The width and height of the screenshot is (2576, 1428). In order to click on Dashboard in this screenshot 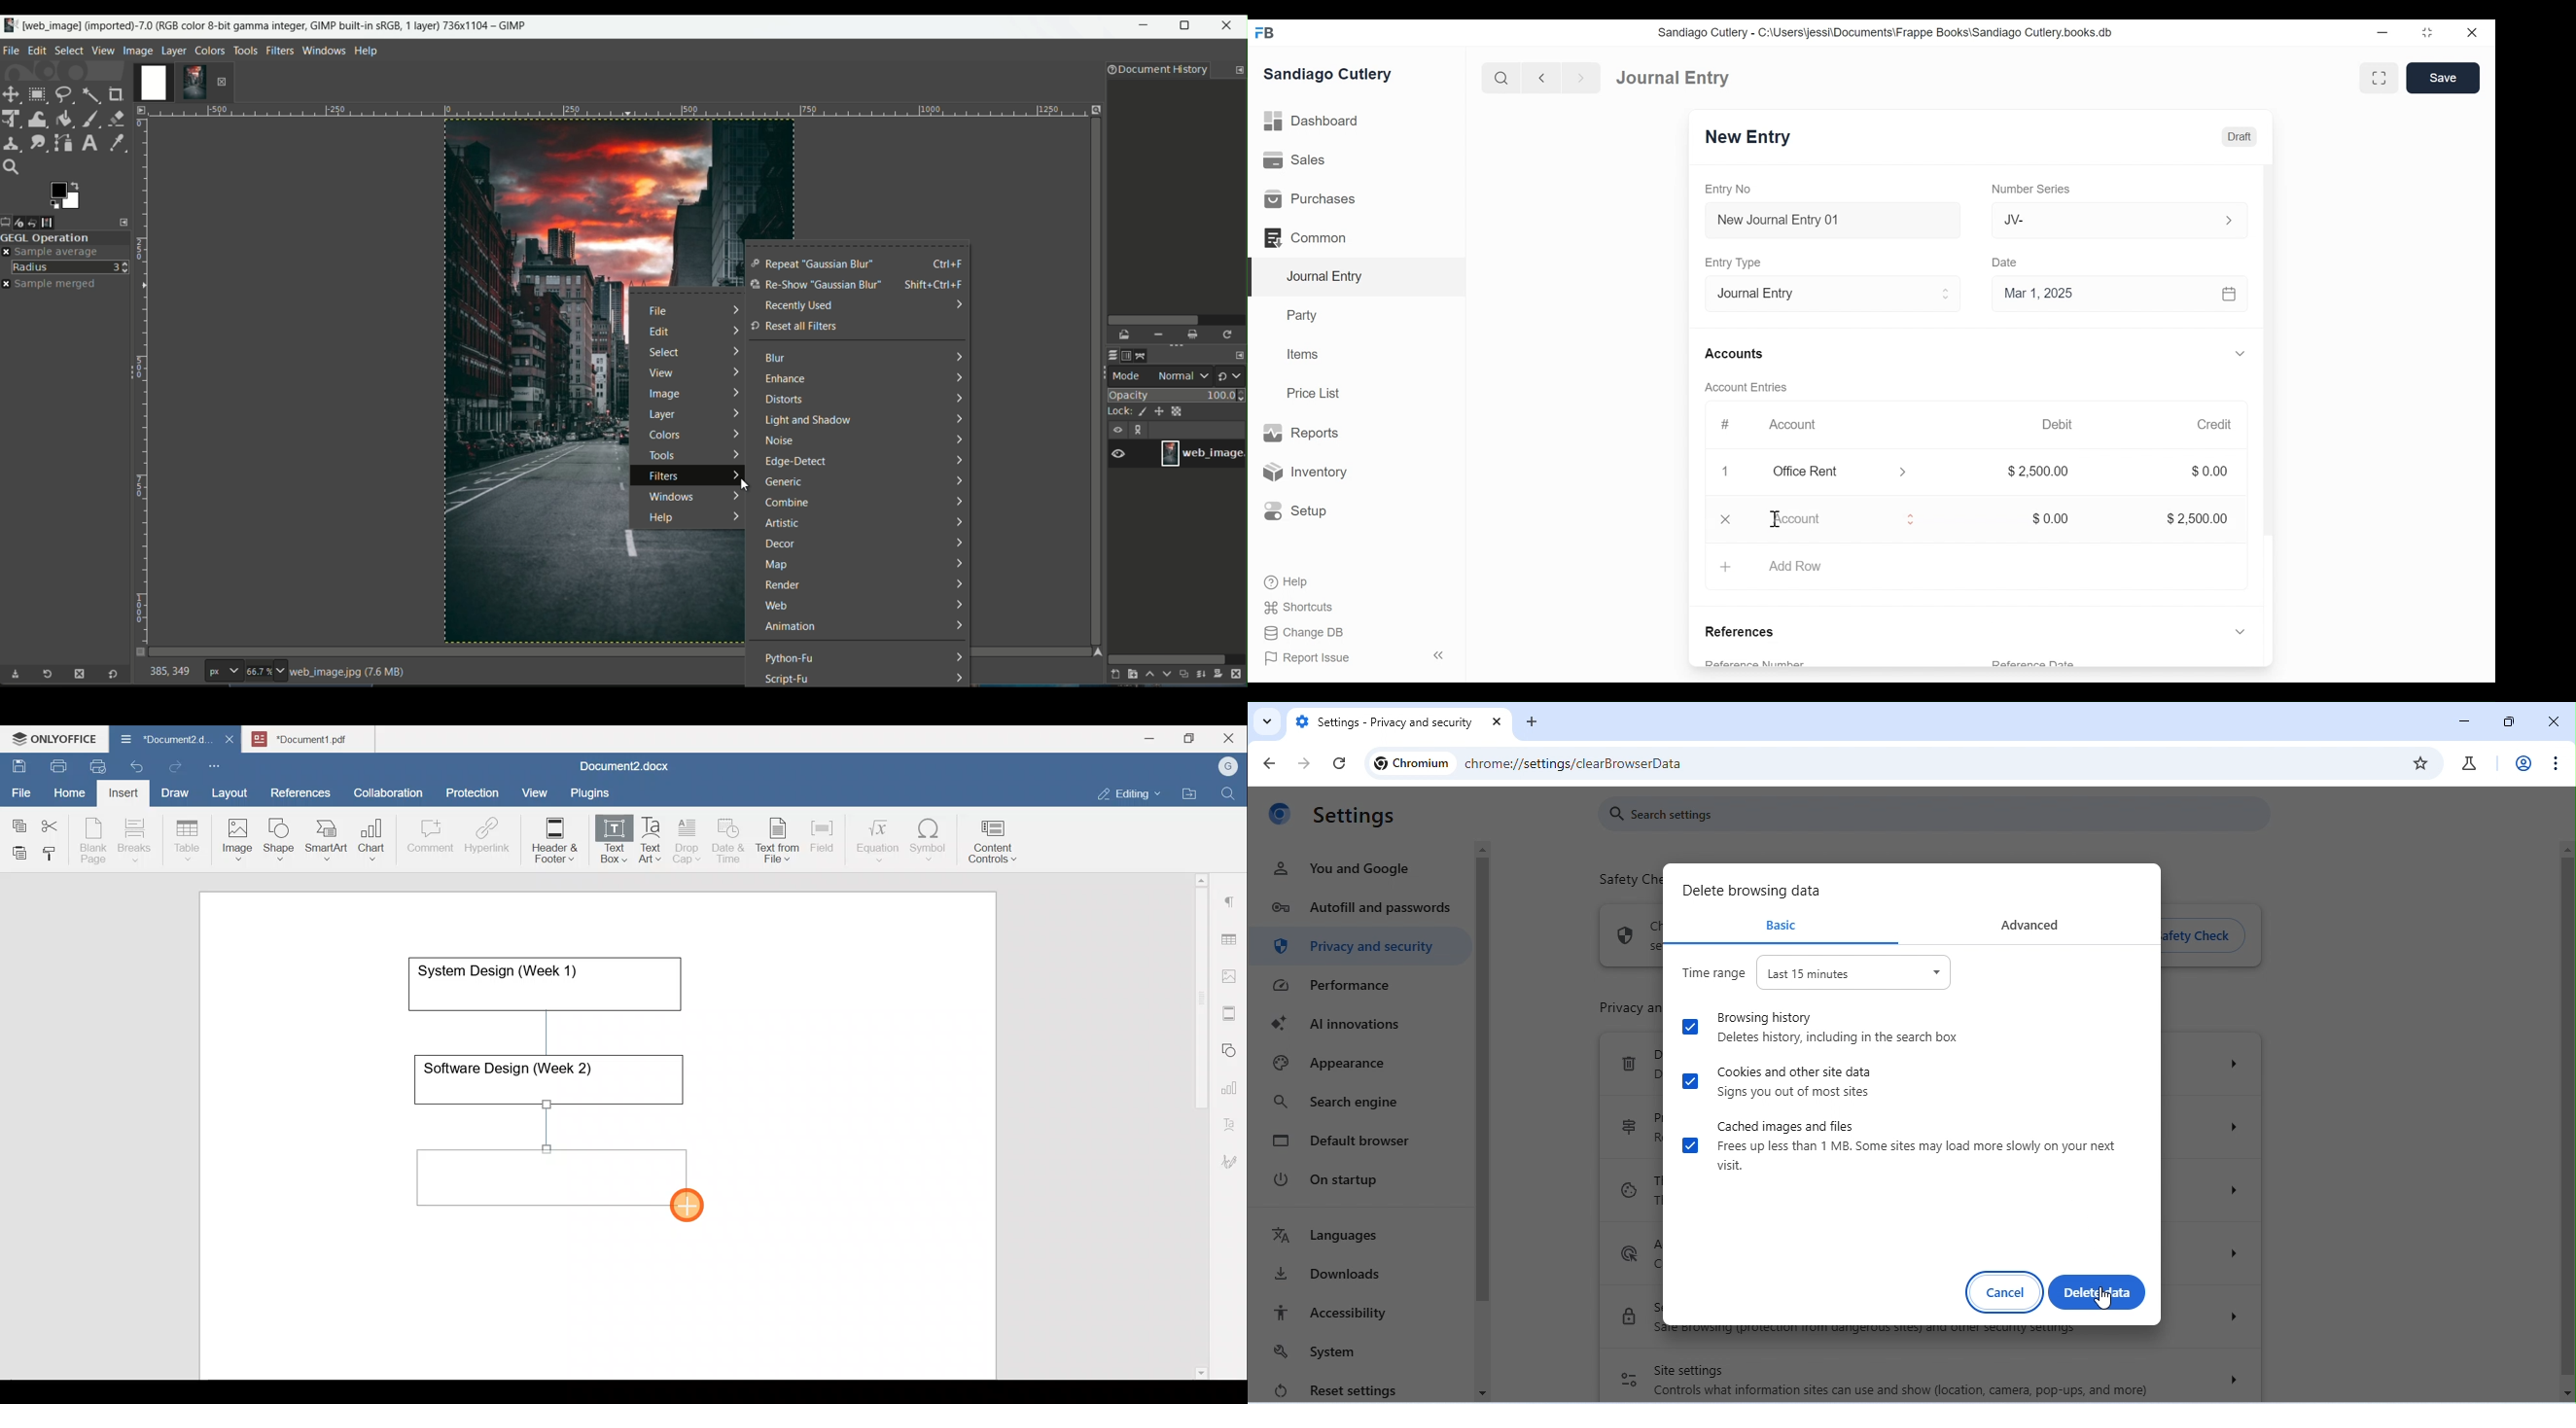, I will do `click(1668, 76)`.